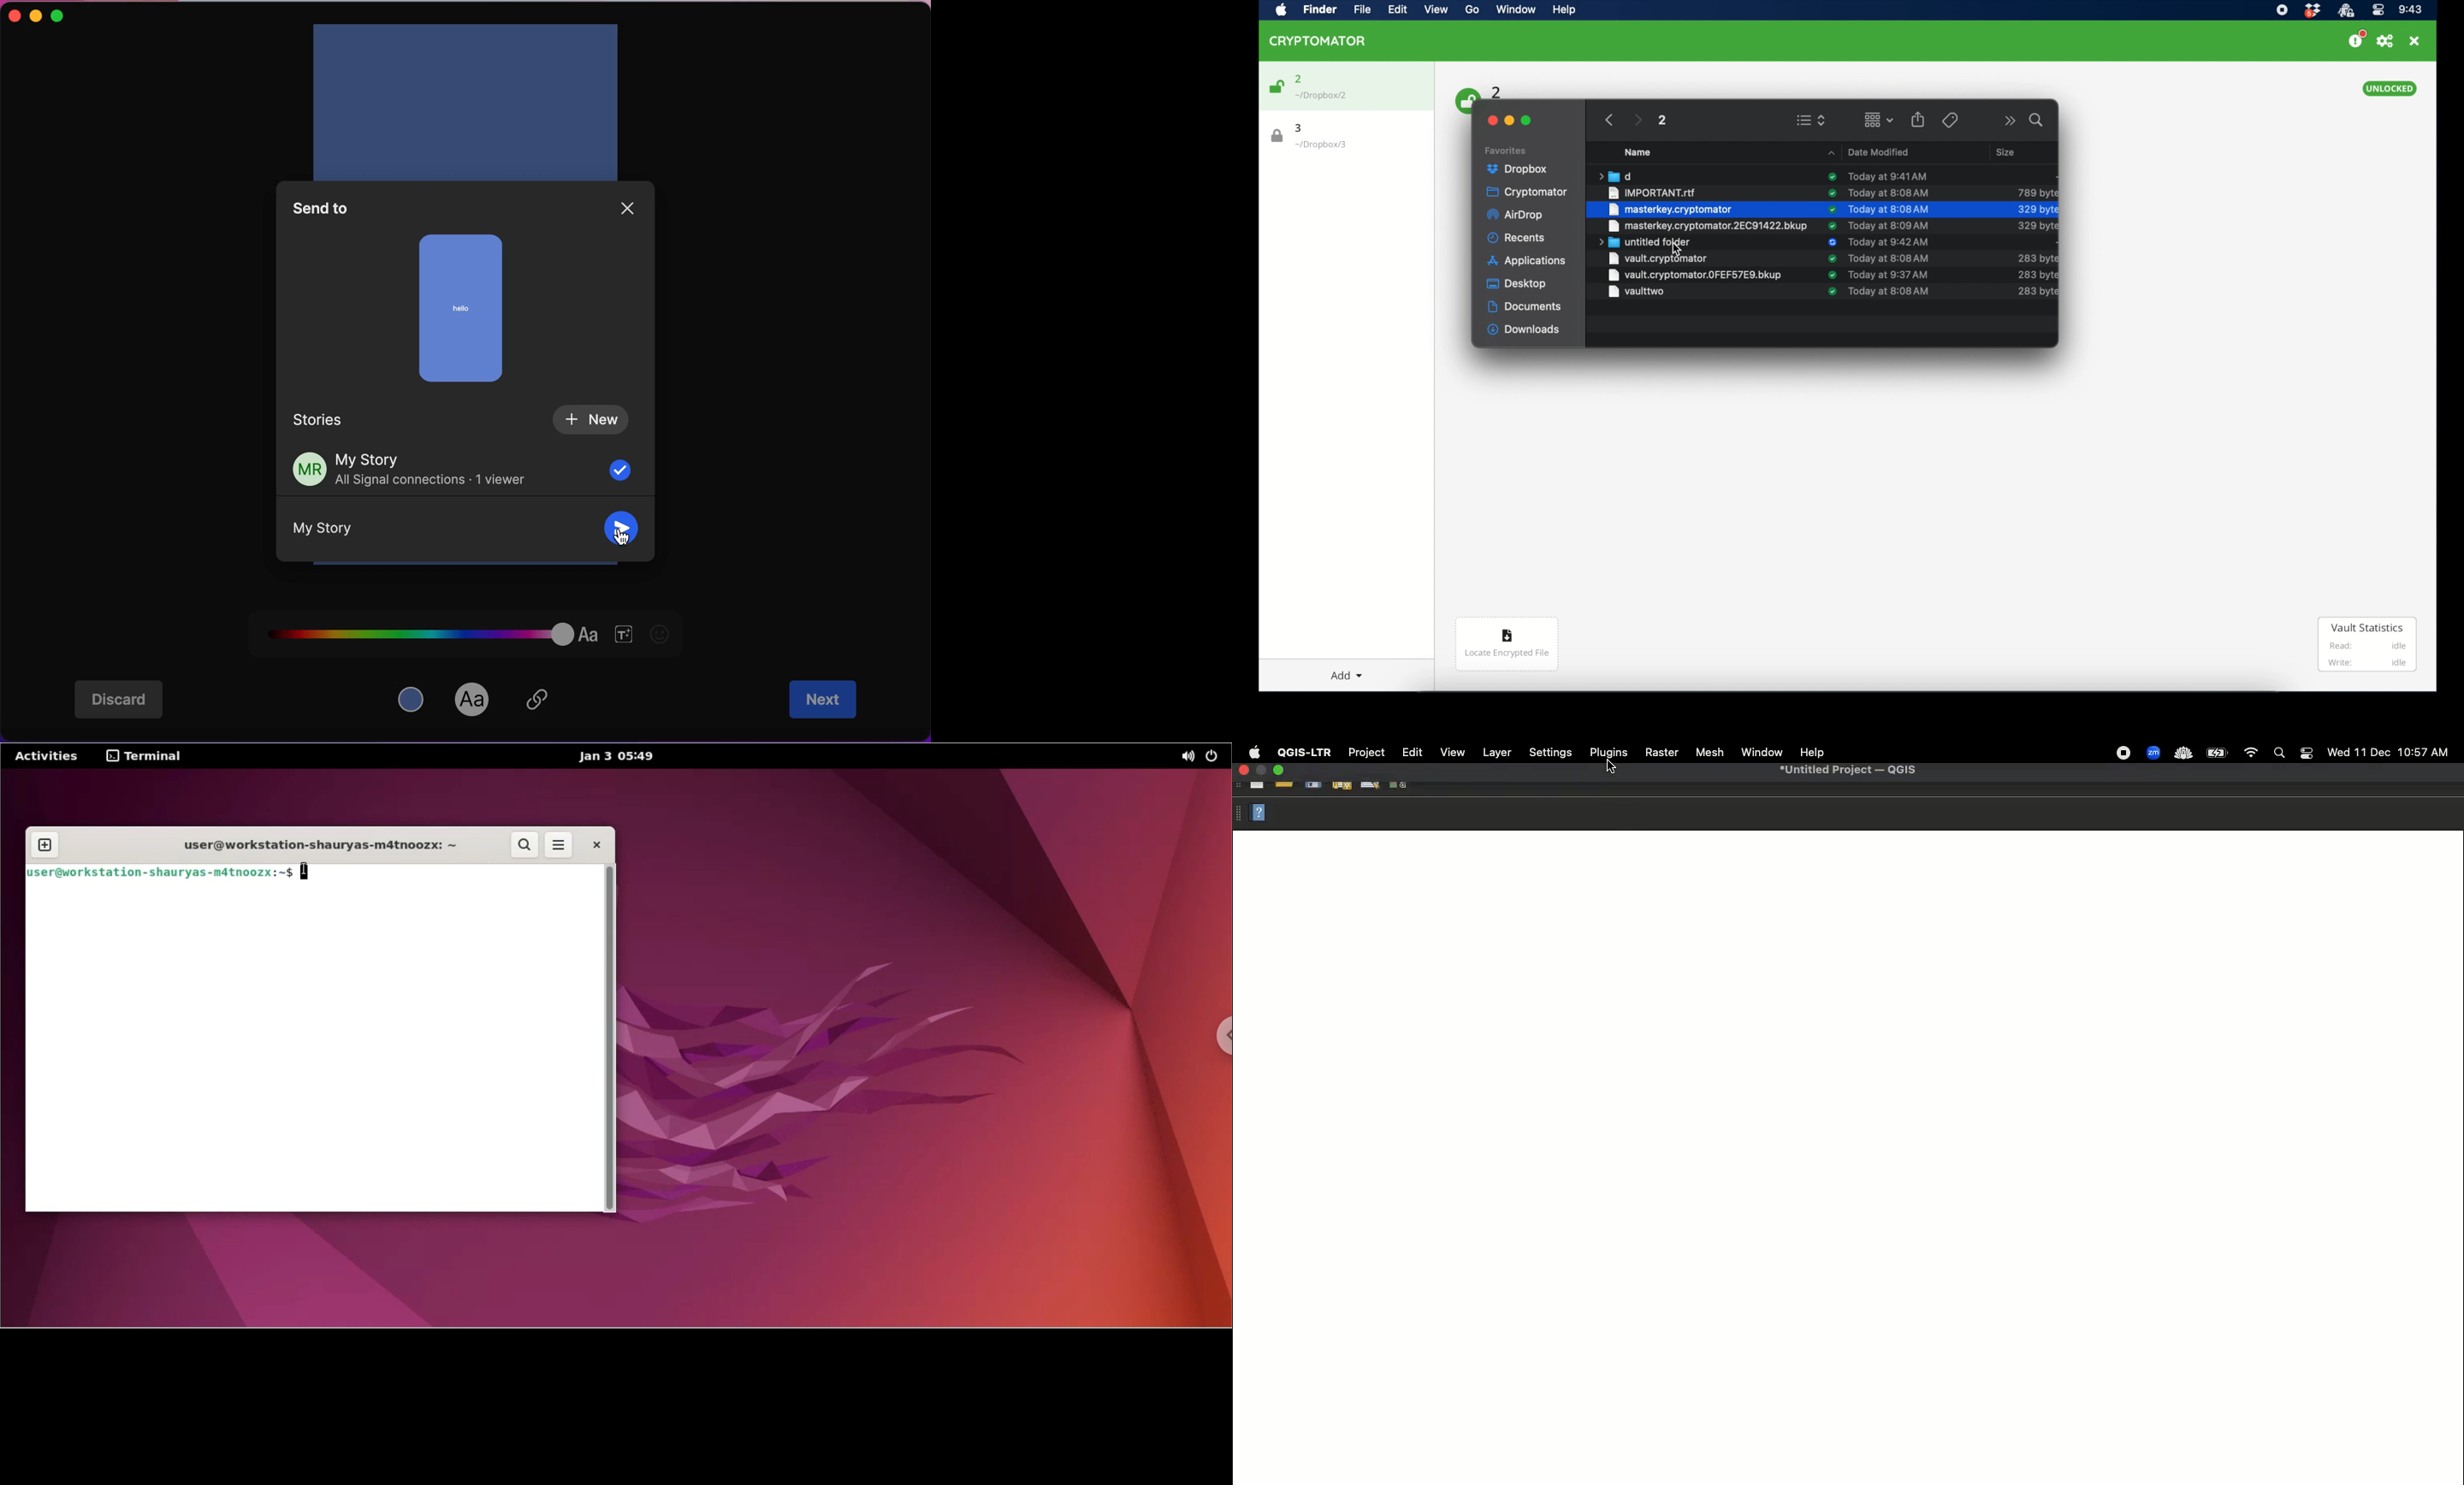 The image size is (2464, 1512). What do you see at coordinates (1318, 40) in the screenshot?
I see `cryptomator` at bounding box center [1318, 40].